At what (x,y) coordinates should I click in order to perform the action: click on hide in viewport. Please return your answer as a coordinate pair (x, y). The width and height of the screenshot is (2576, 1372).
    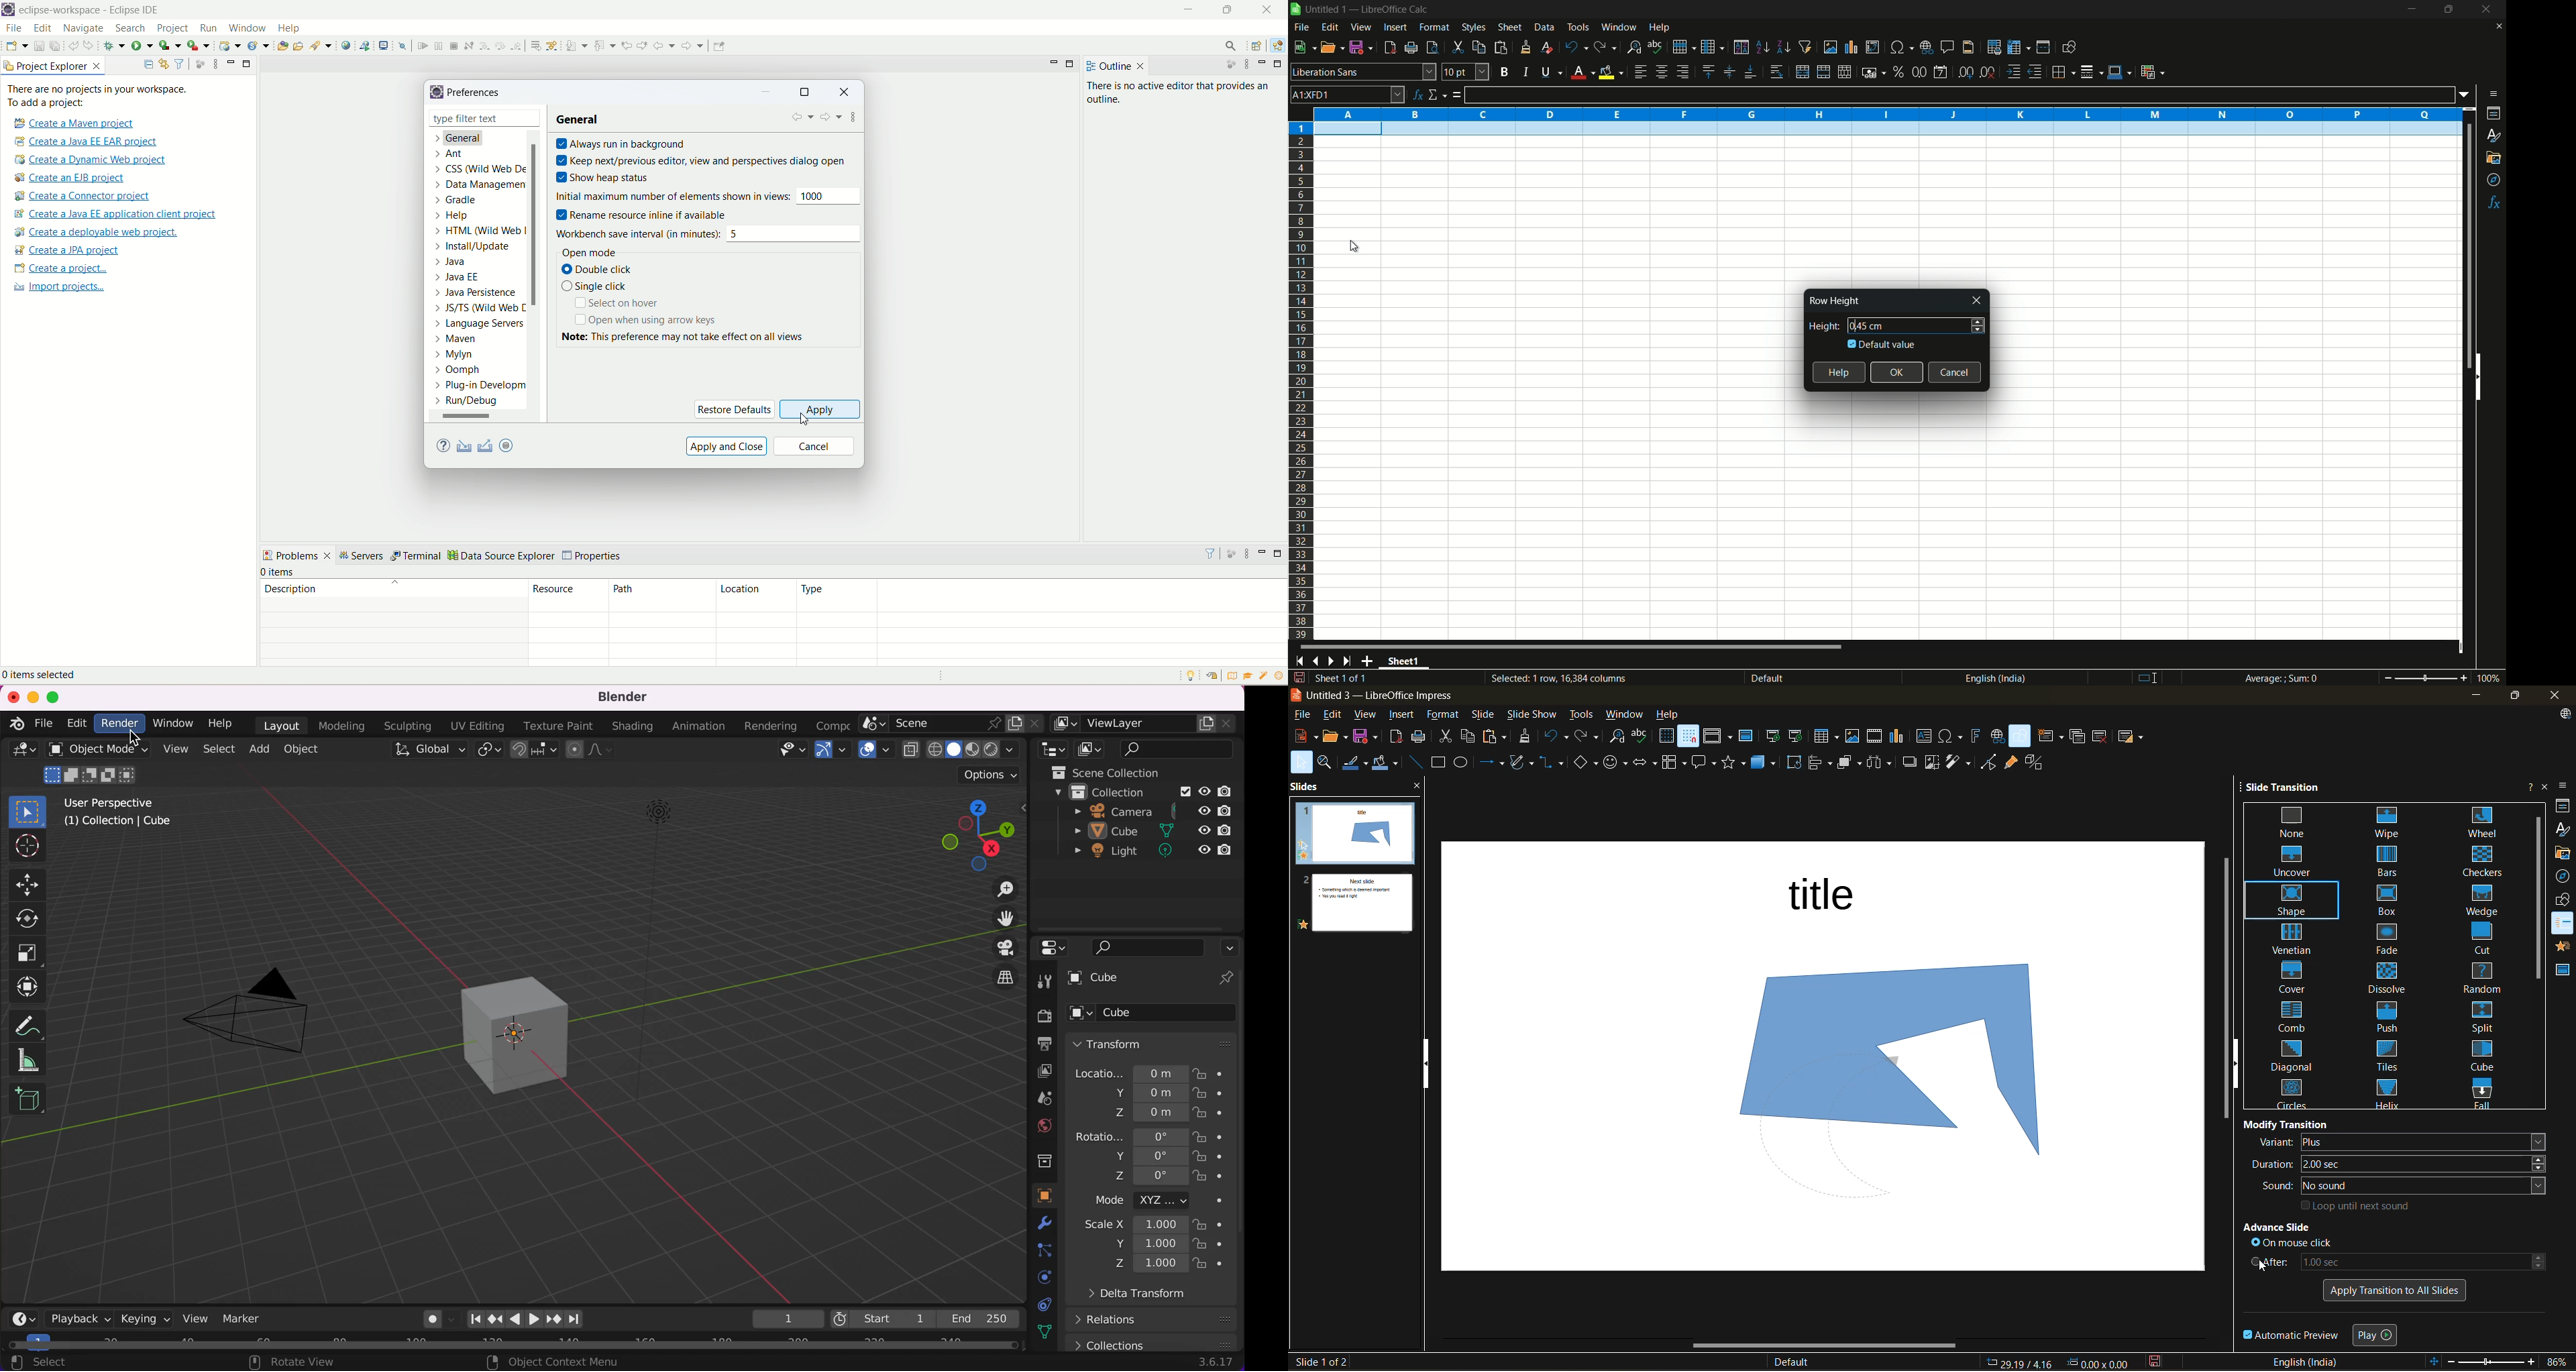
    Looking at the image, I should click on (1204, 847).